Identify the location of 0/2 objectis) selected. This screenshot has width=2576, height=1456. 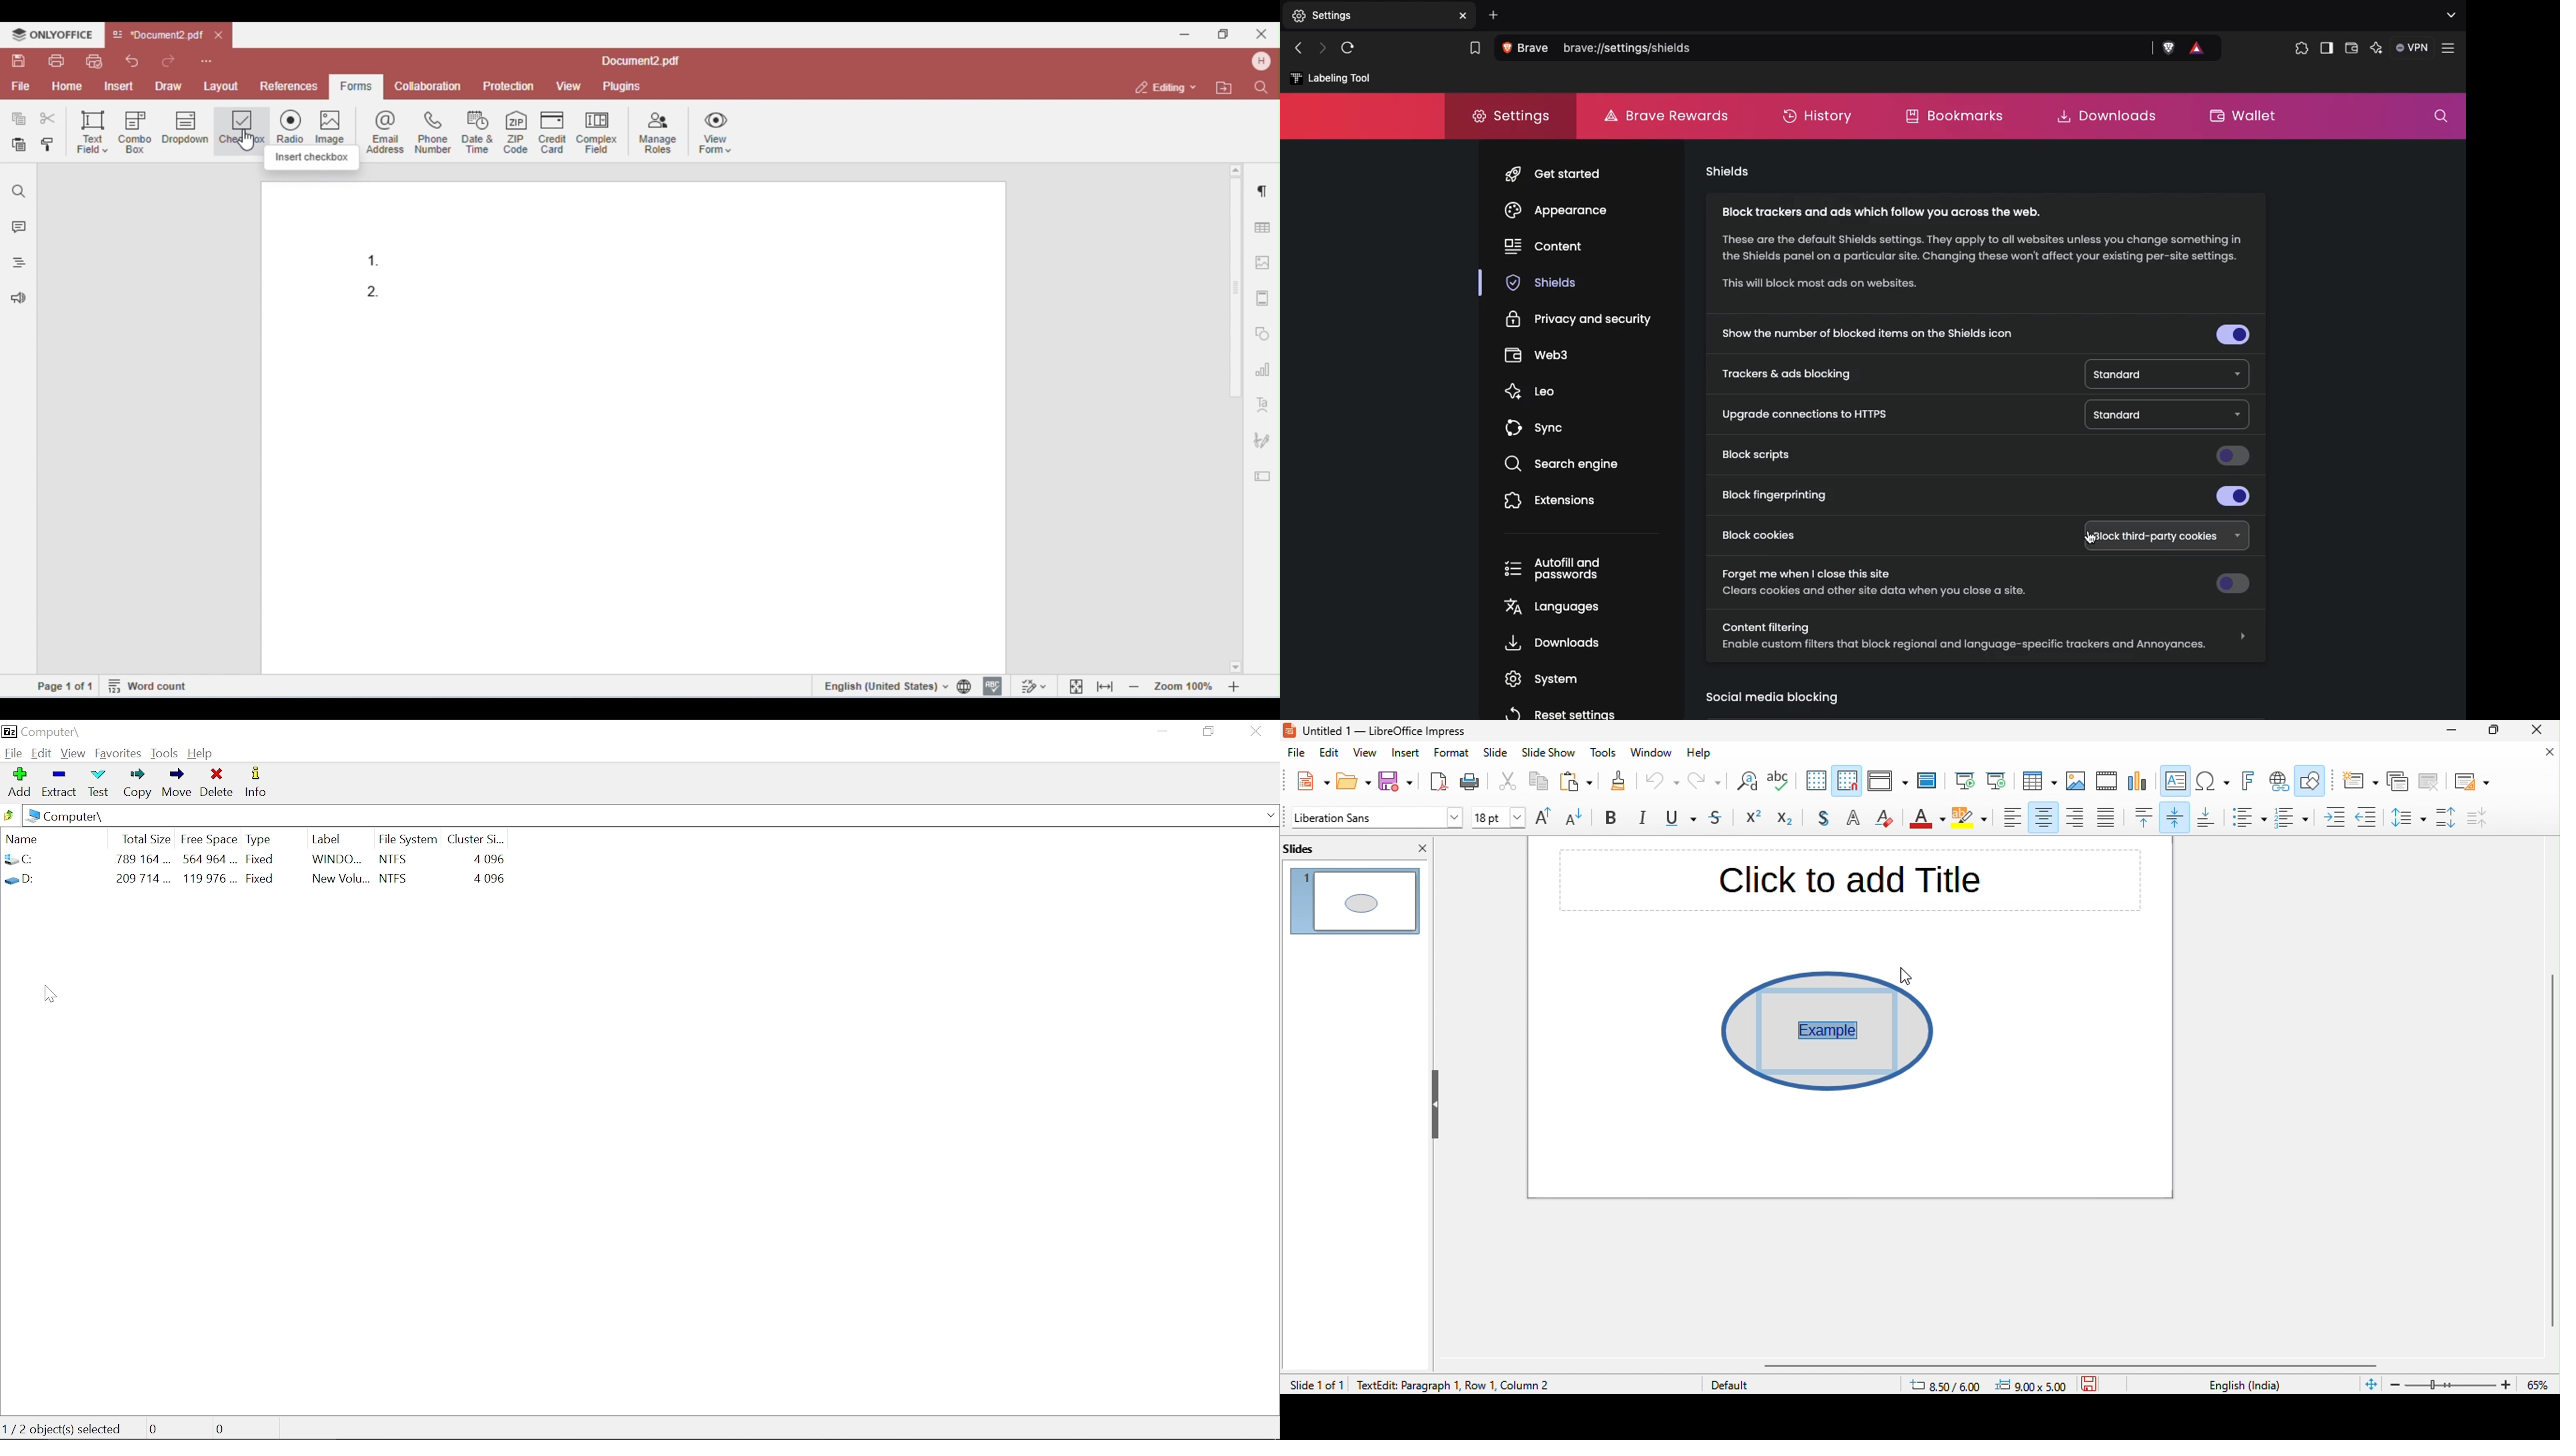
(69, 1427).